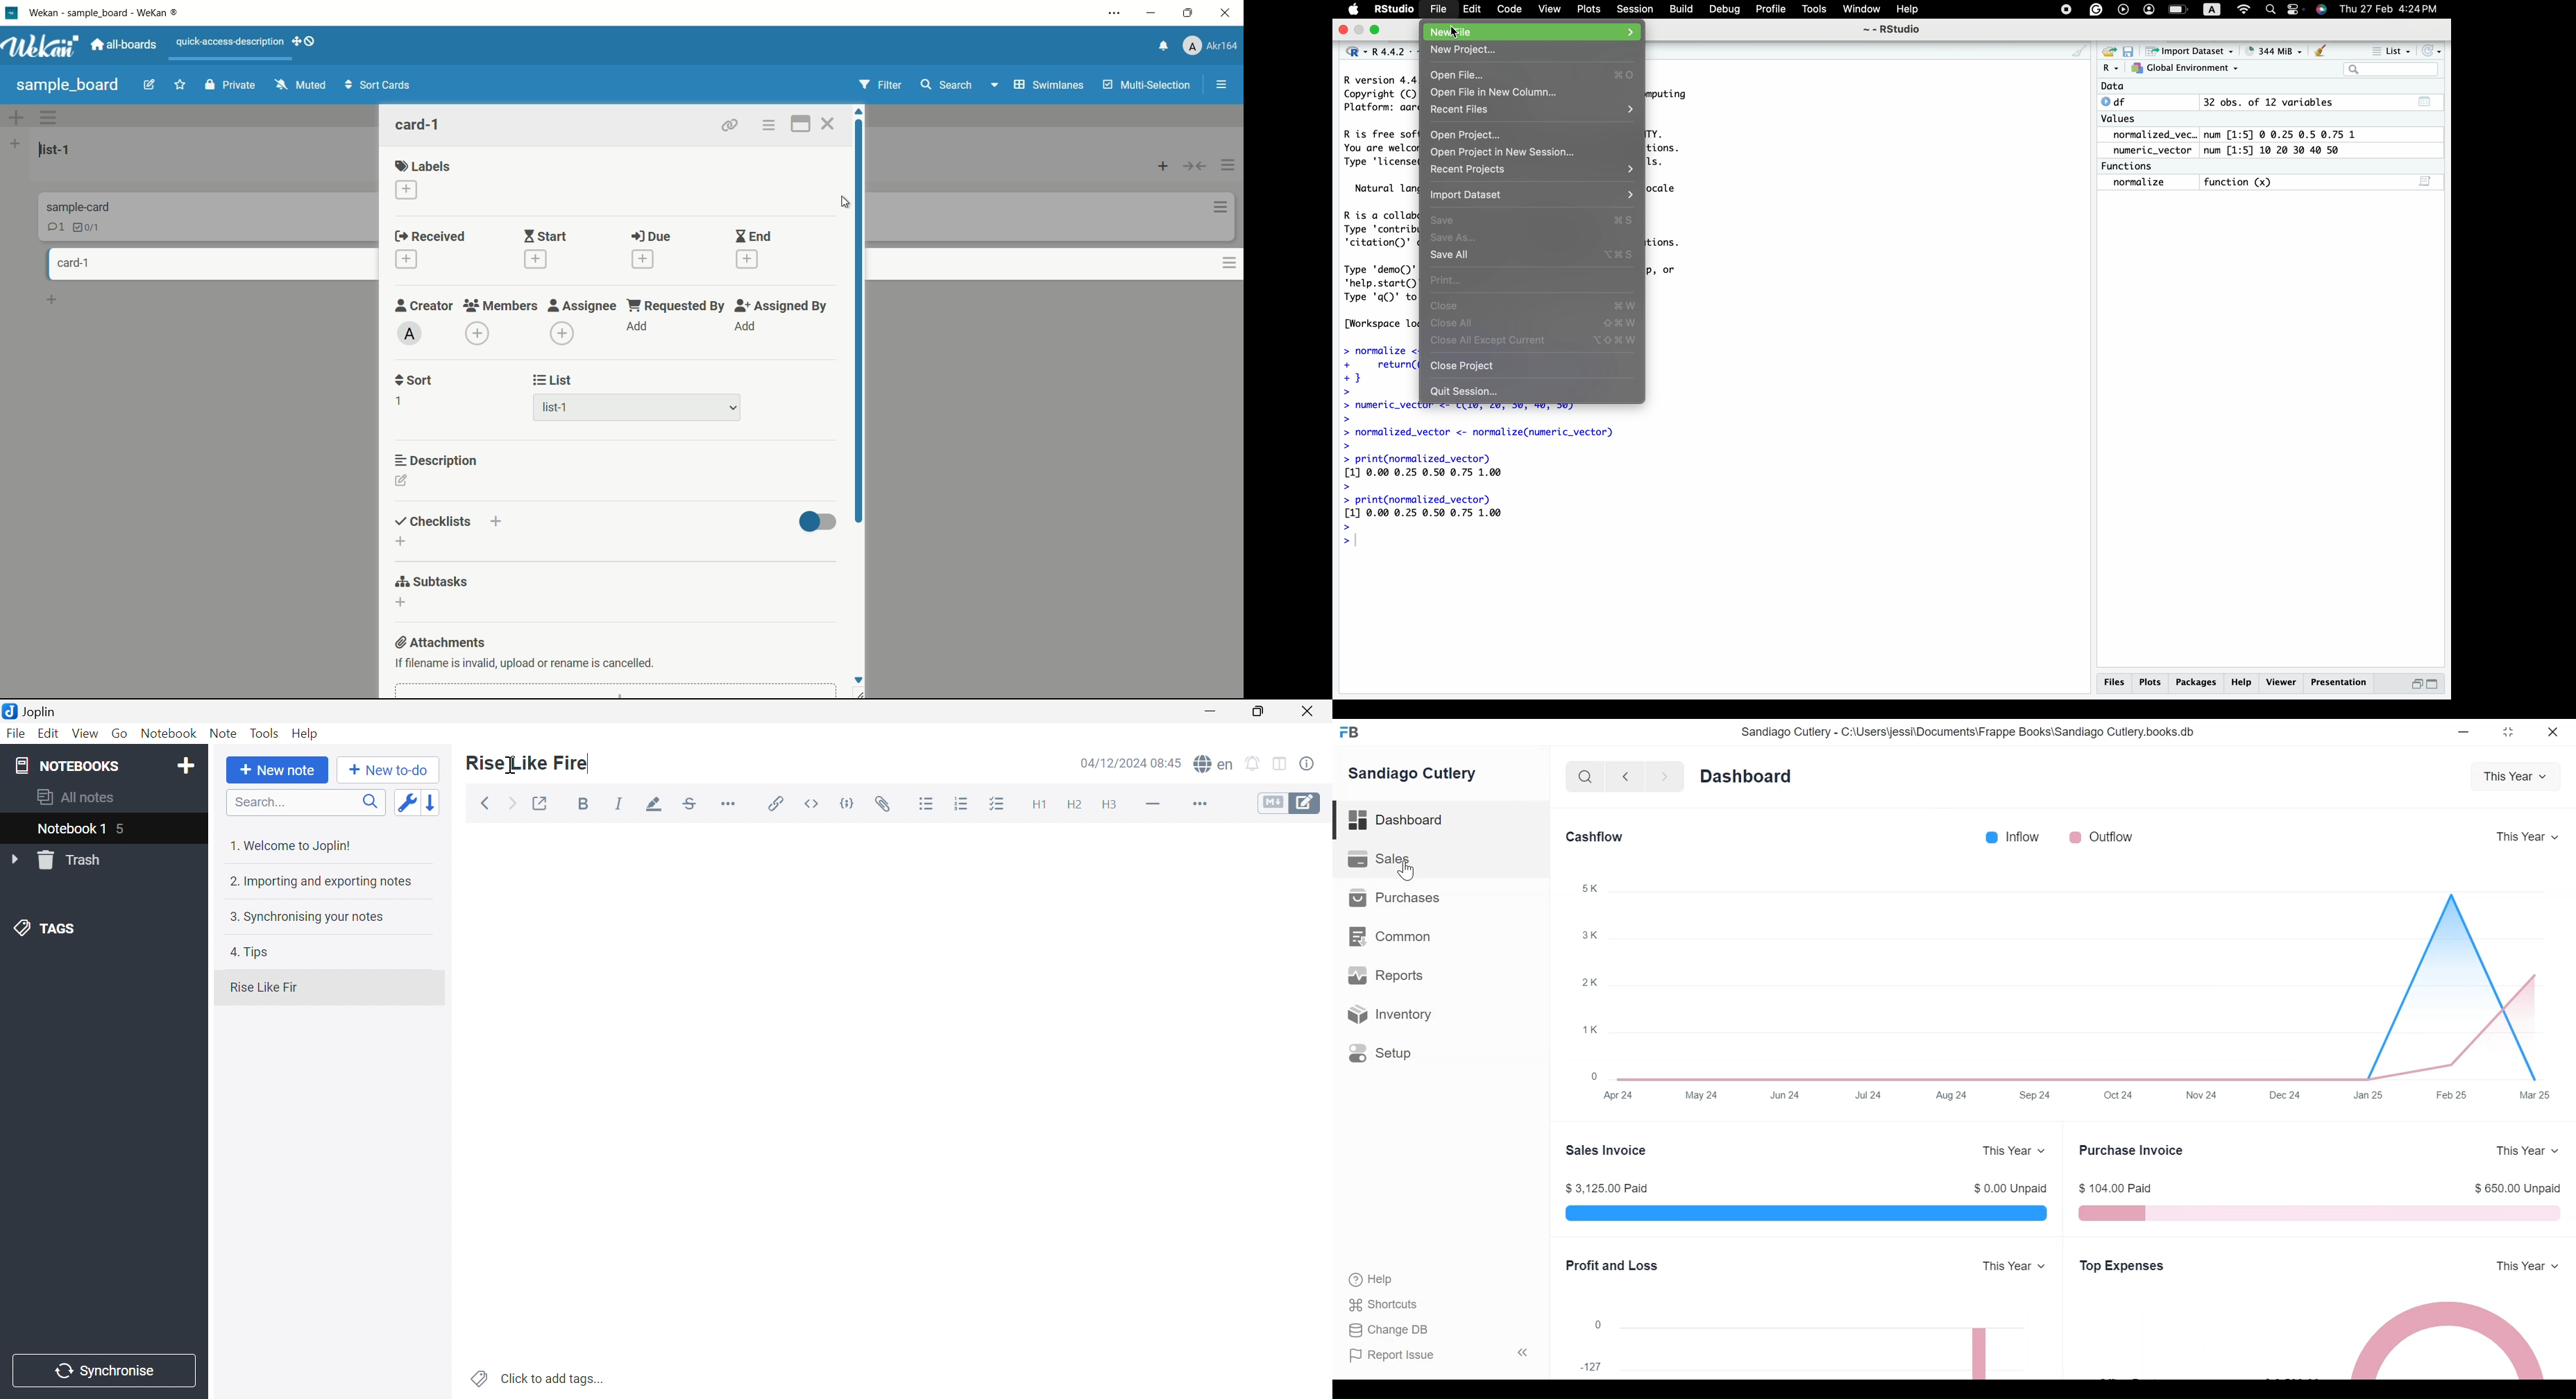  What do you see at coordinates (2269, 49) in the screenshot?
I see `344MiB` at bounding box center [2269, 49].